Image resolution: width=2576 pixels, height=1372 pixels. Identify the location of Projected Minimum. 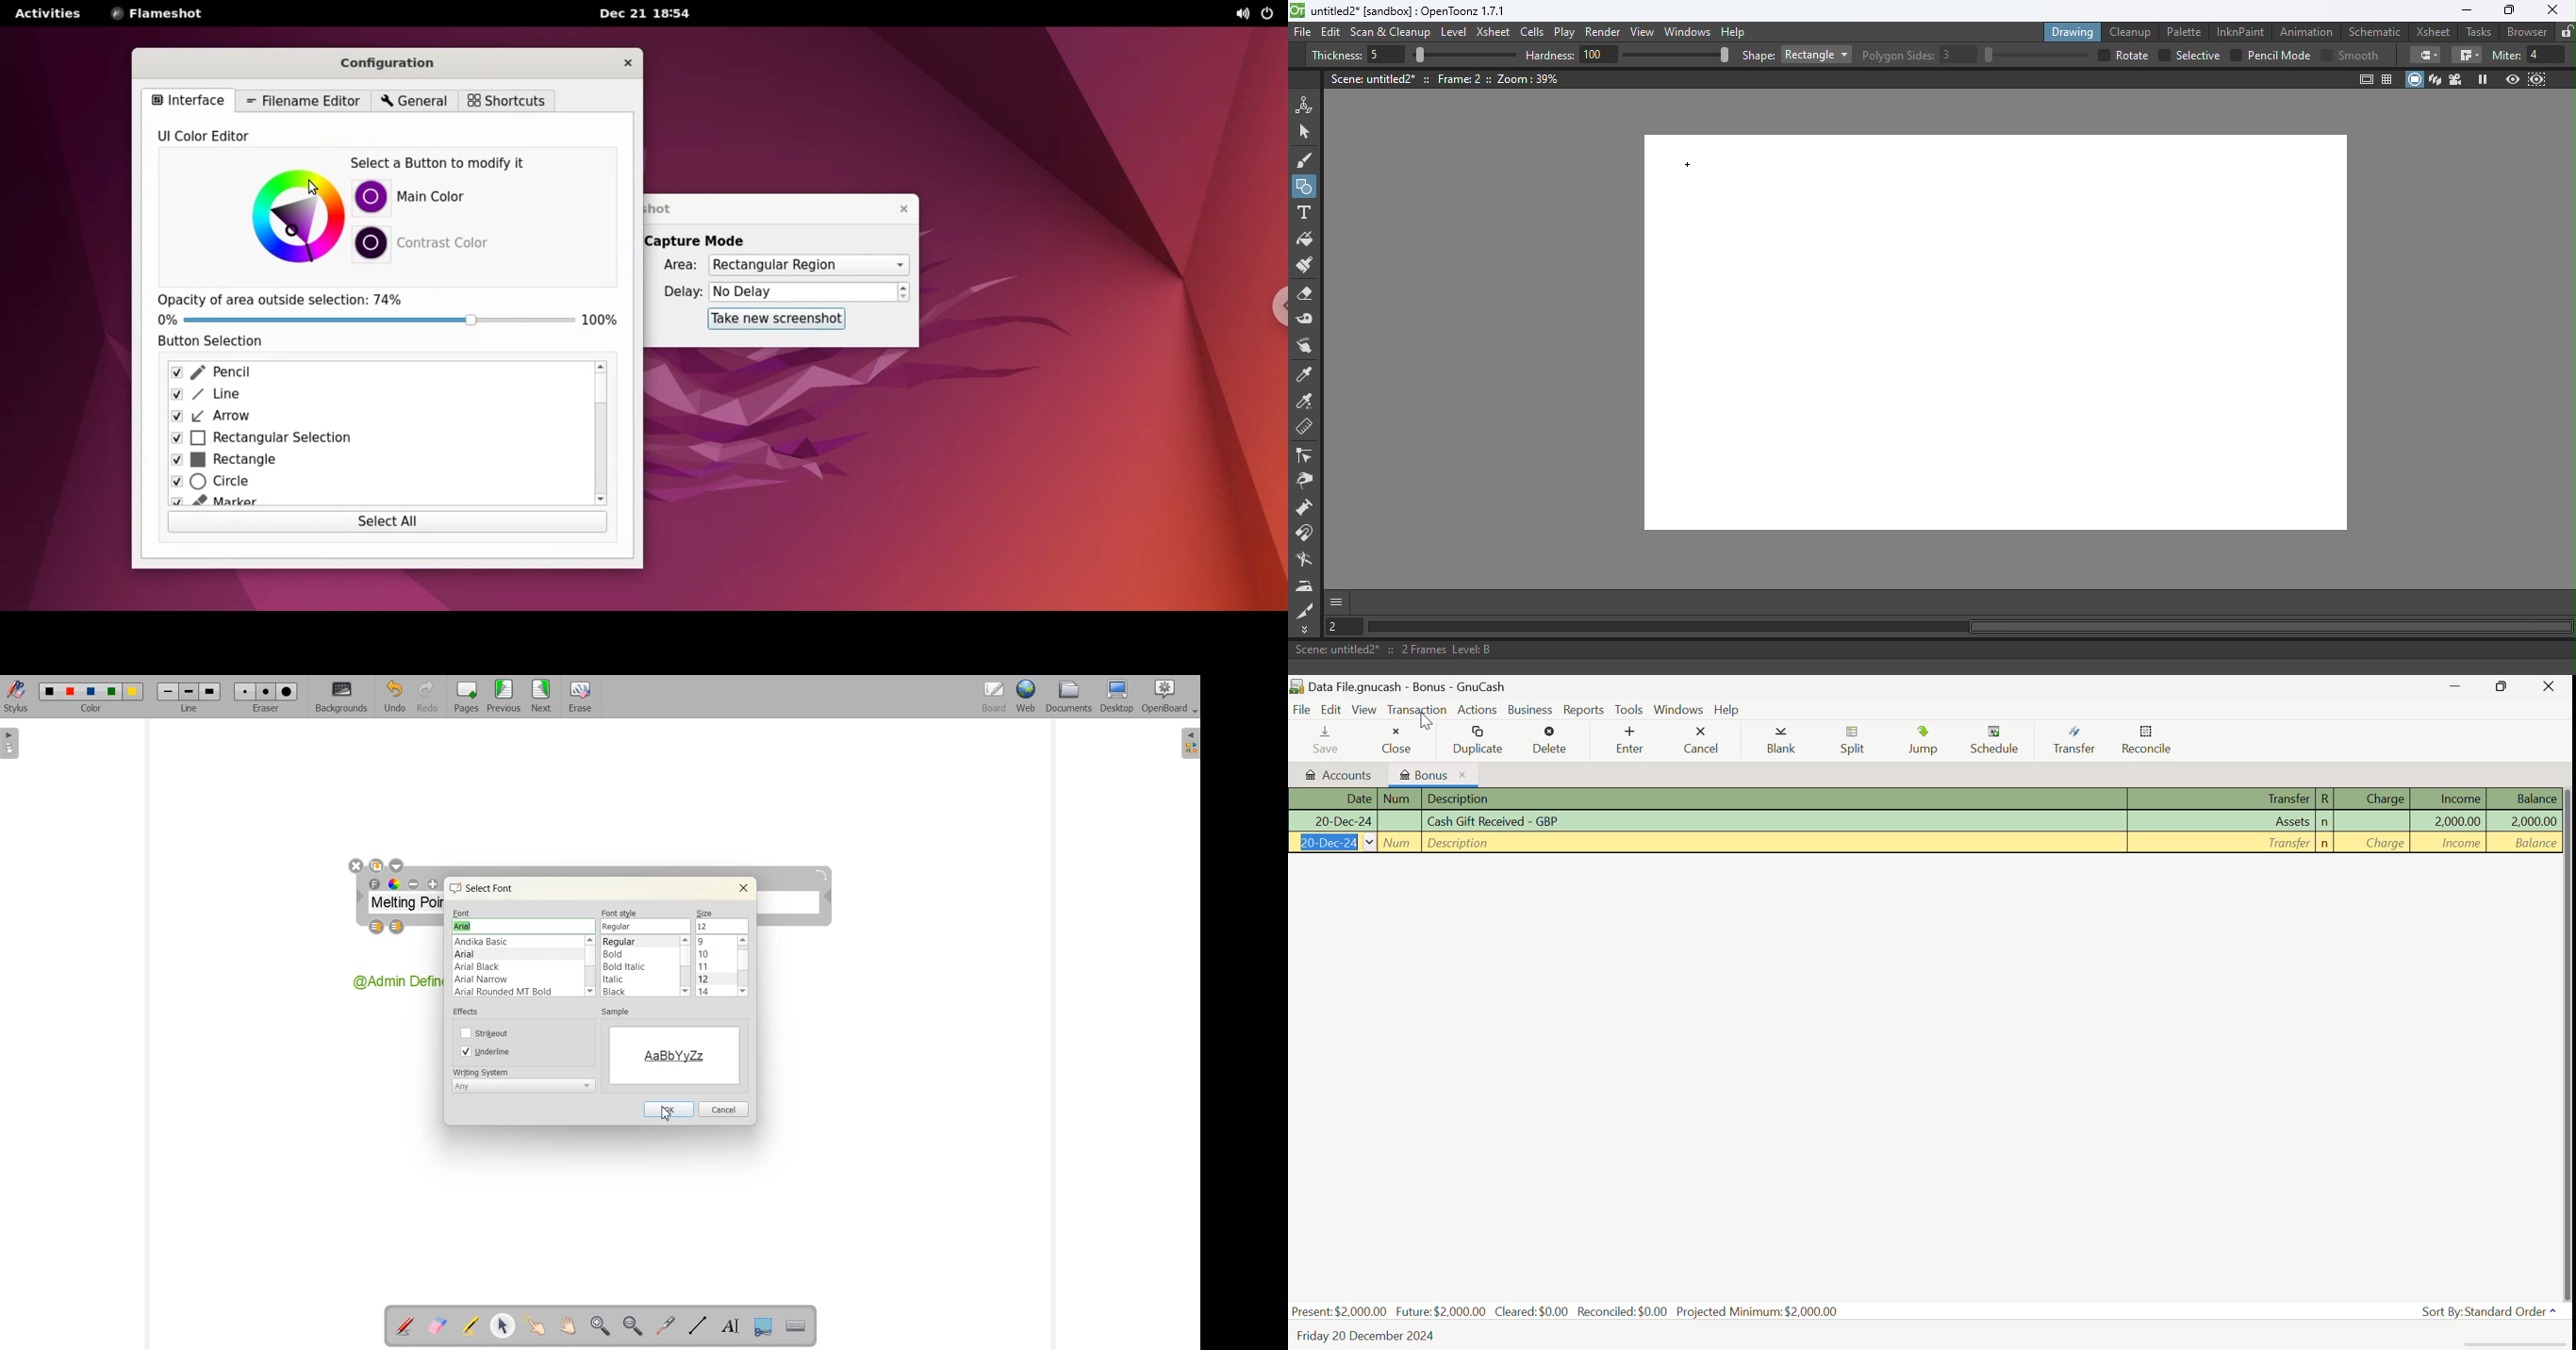
(1760, 1310).